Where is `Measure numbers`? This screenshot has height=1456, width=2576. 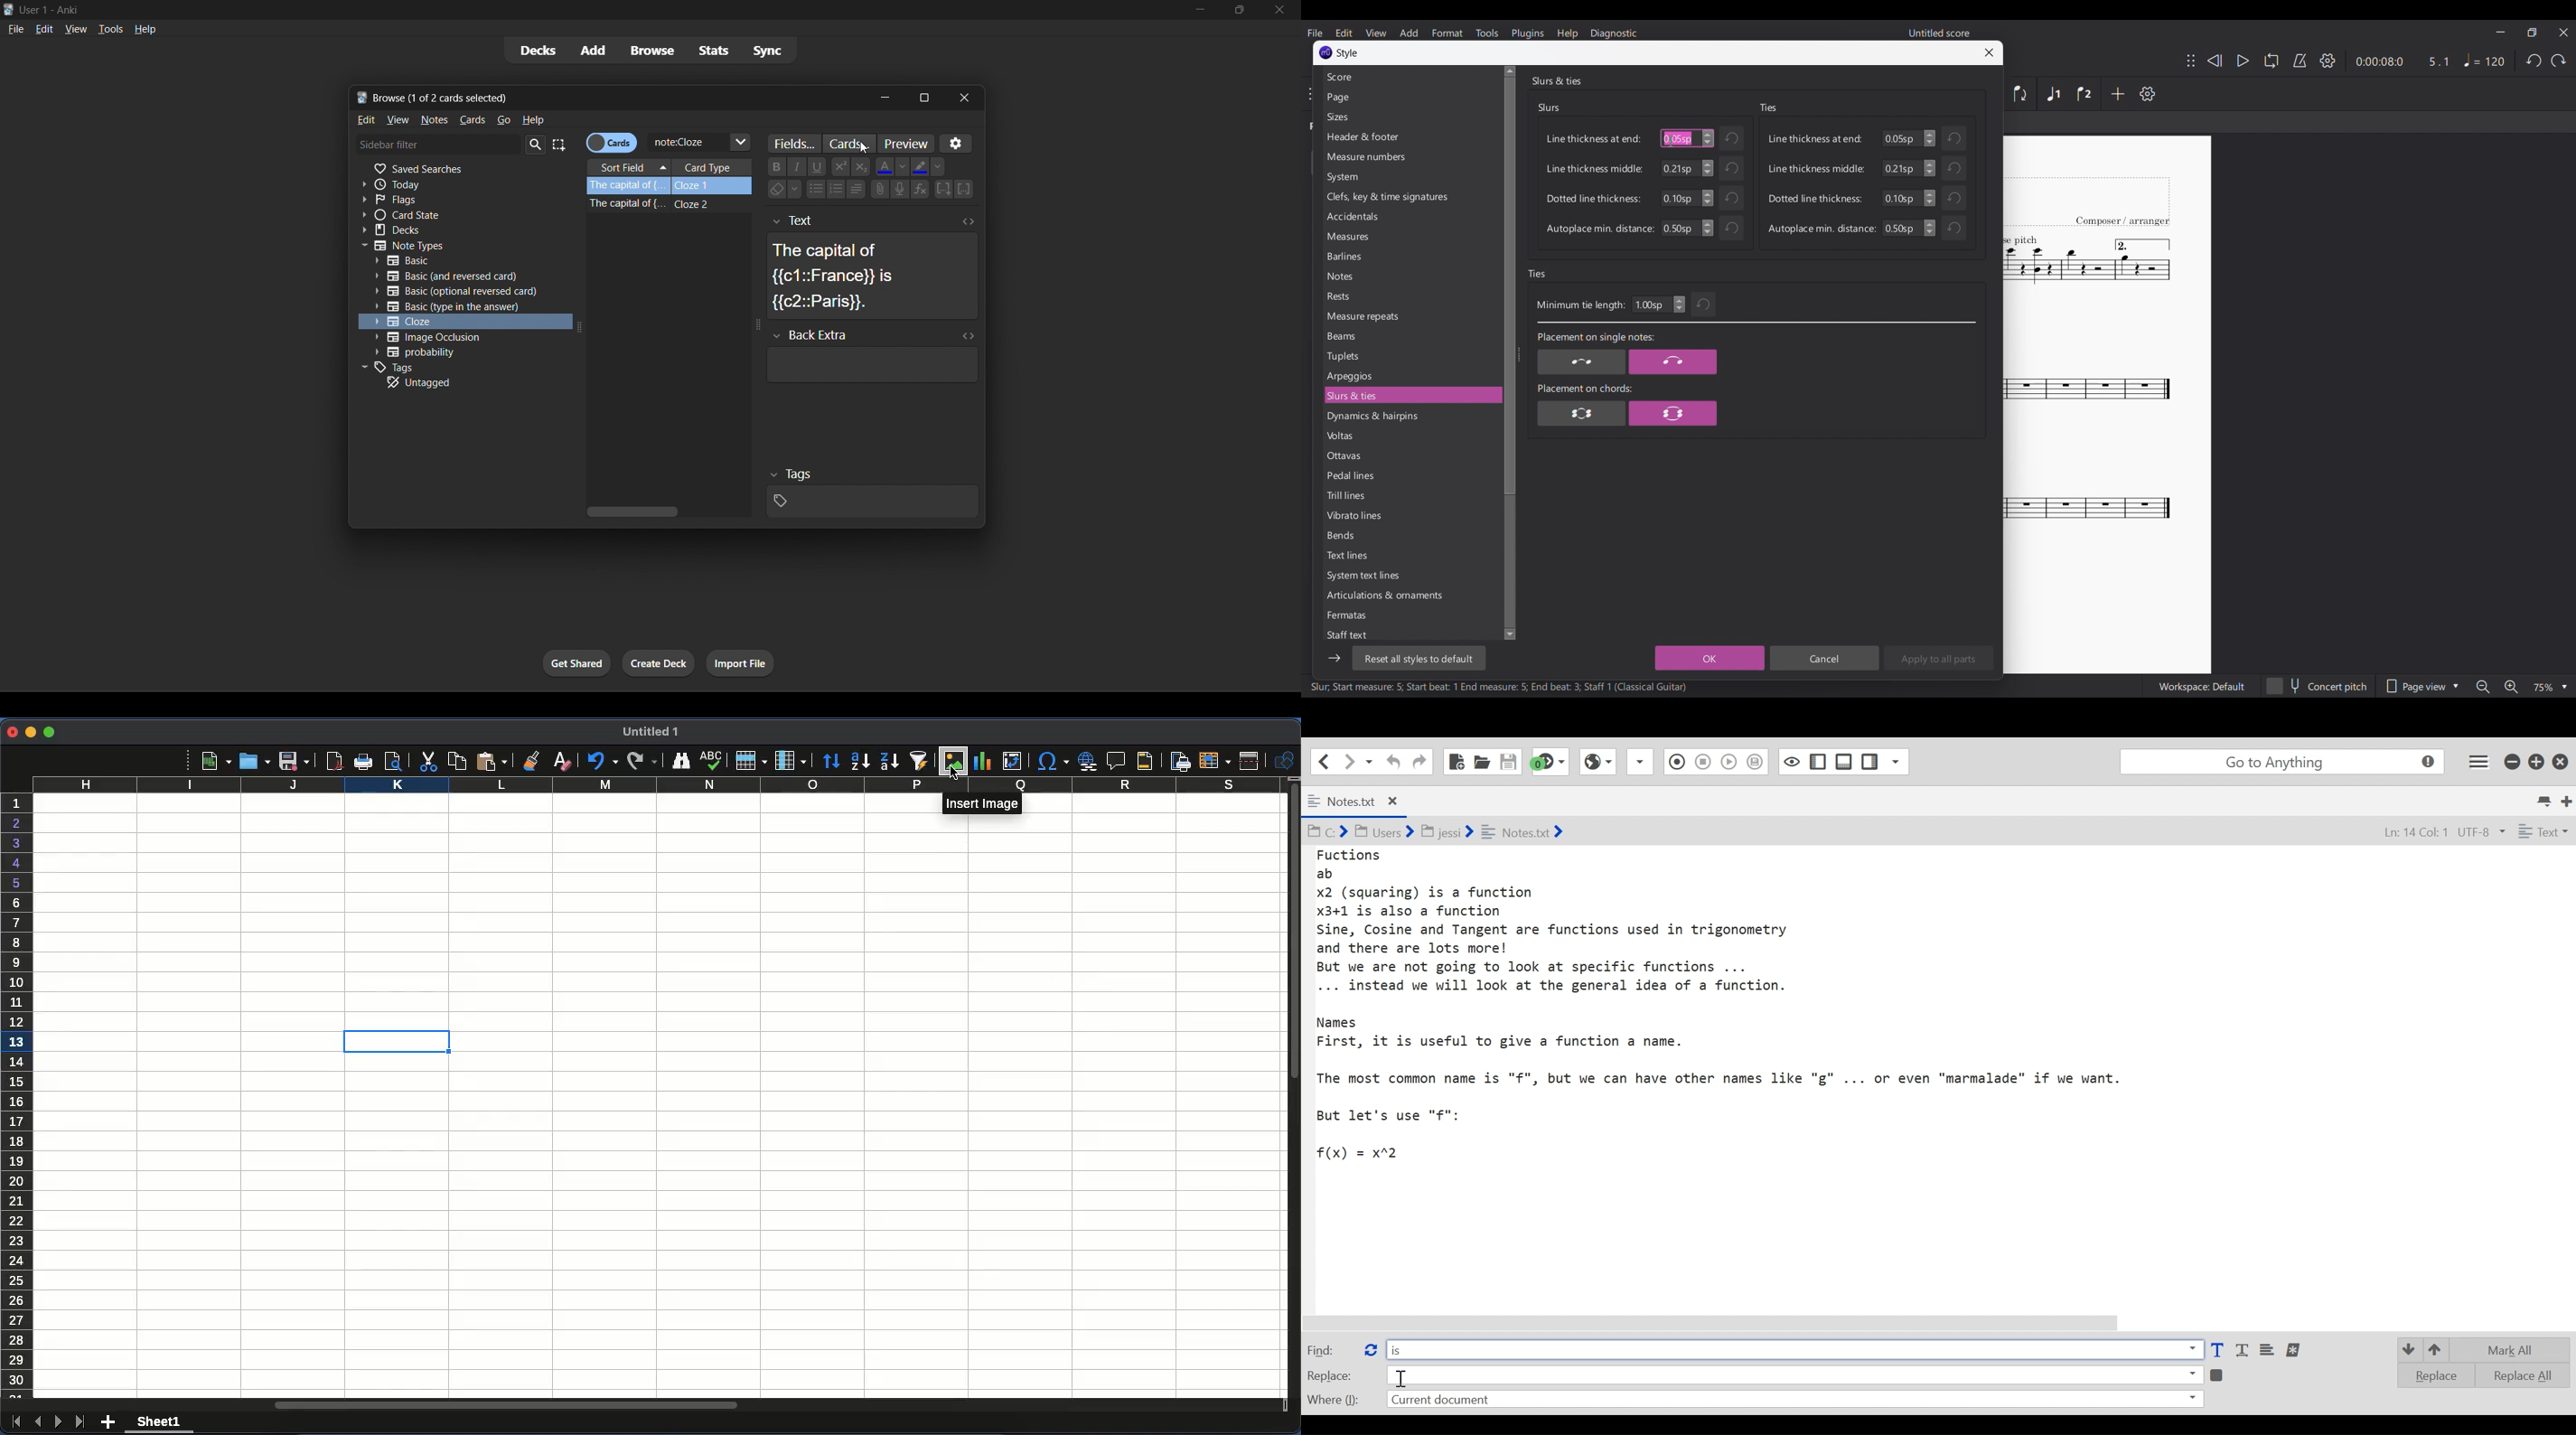
Measure numbers is located at coordinates (1411, 157).